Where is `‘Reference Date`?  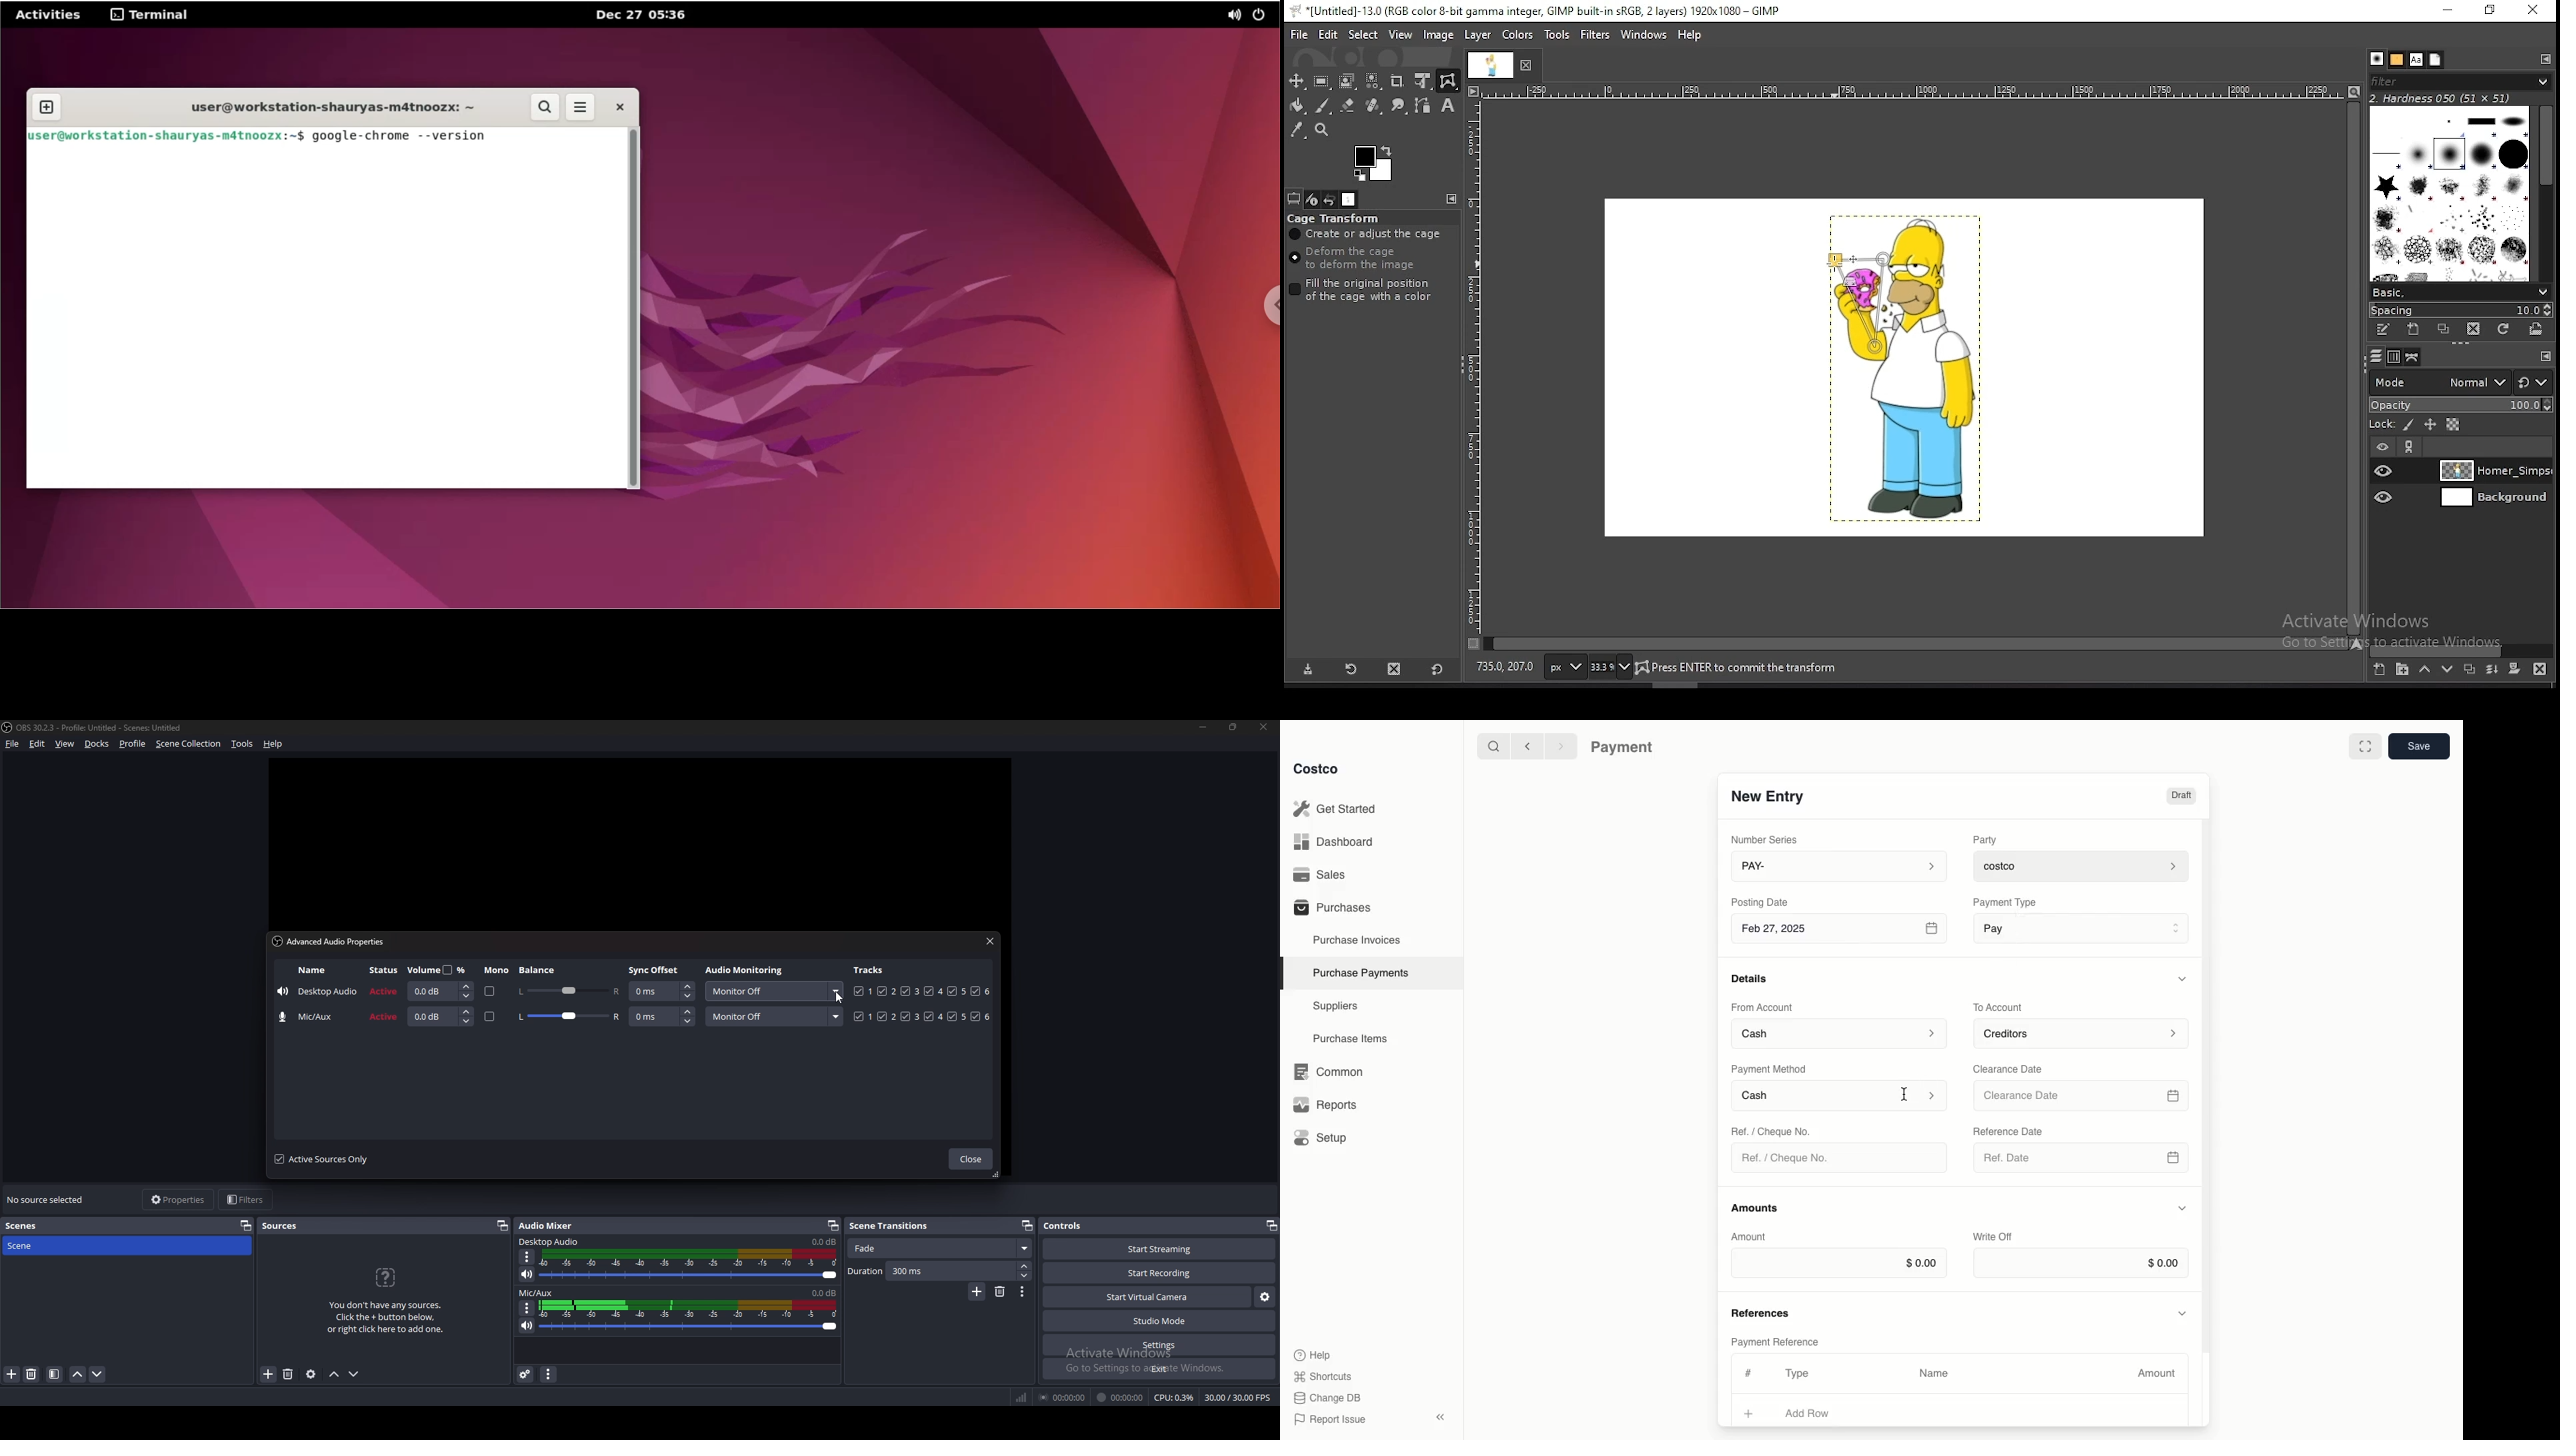
‘Reference Date is located at coordinates (2010, 1131).